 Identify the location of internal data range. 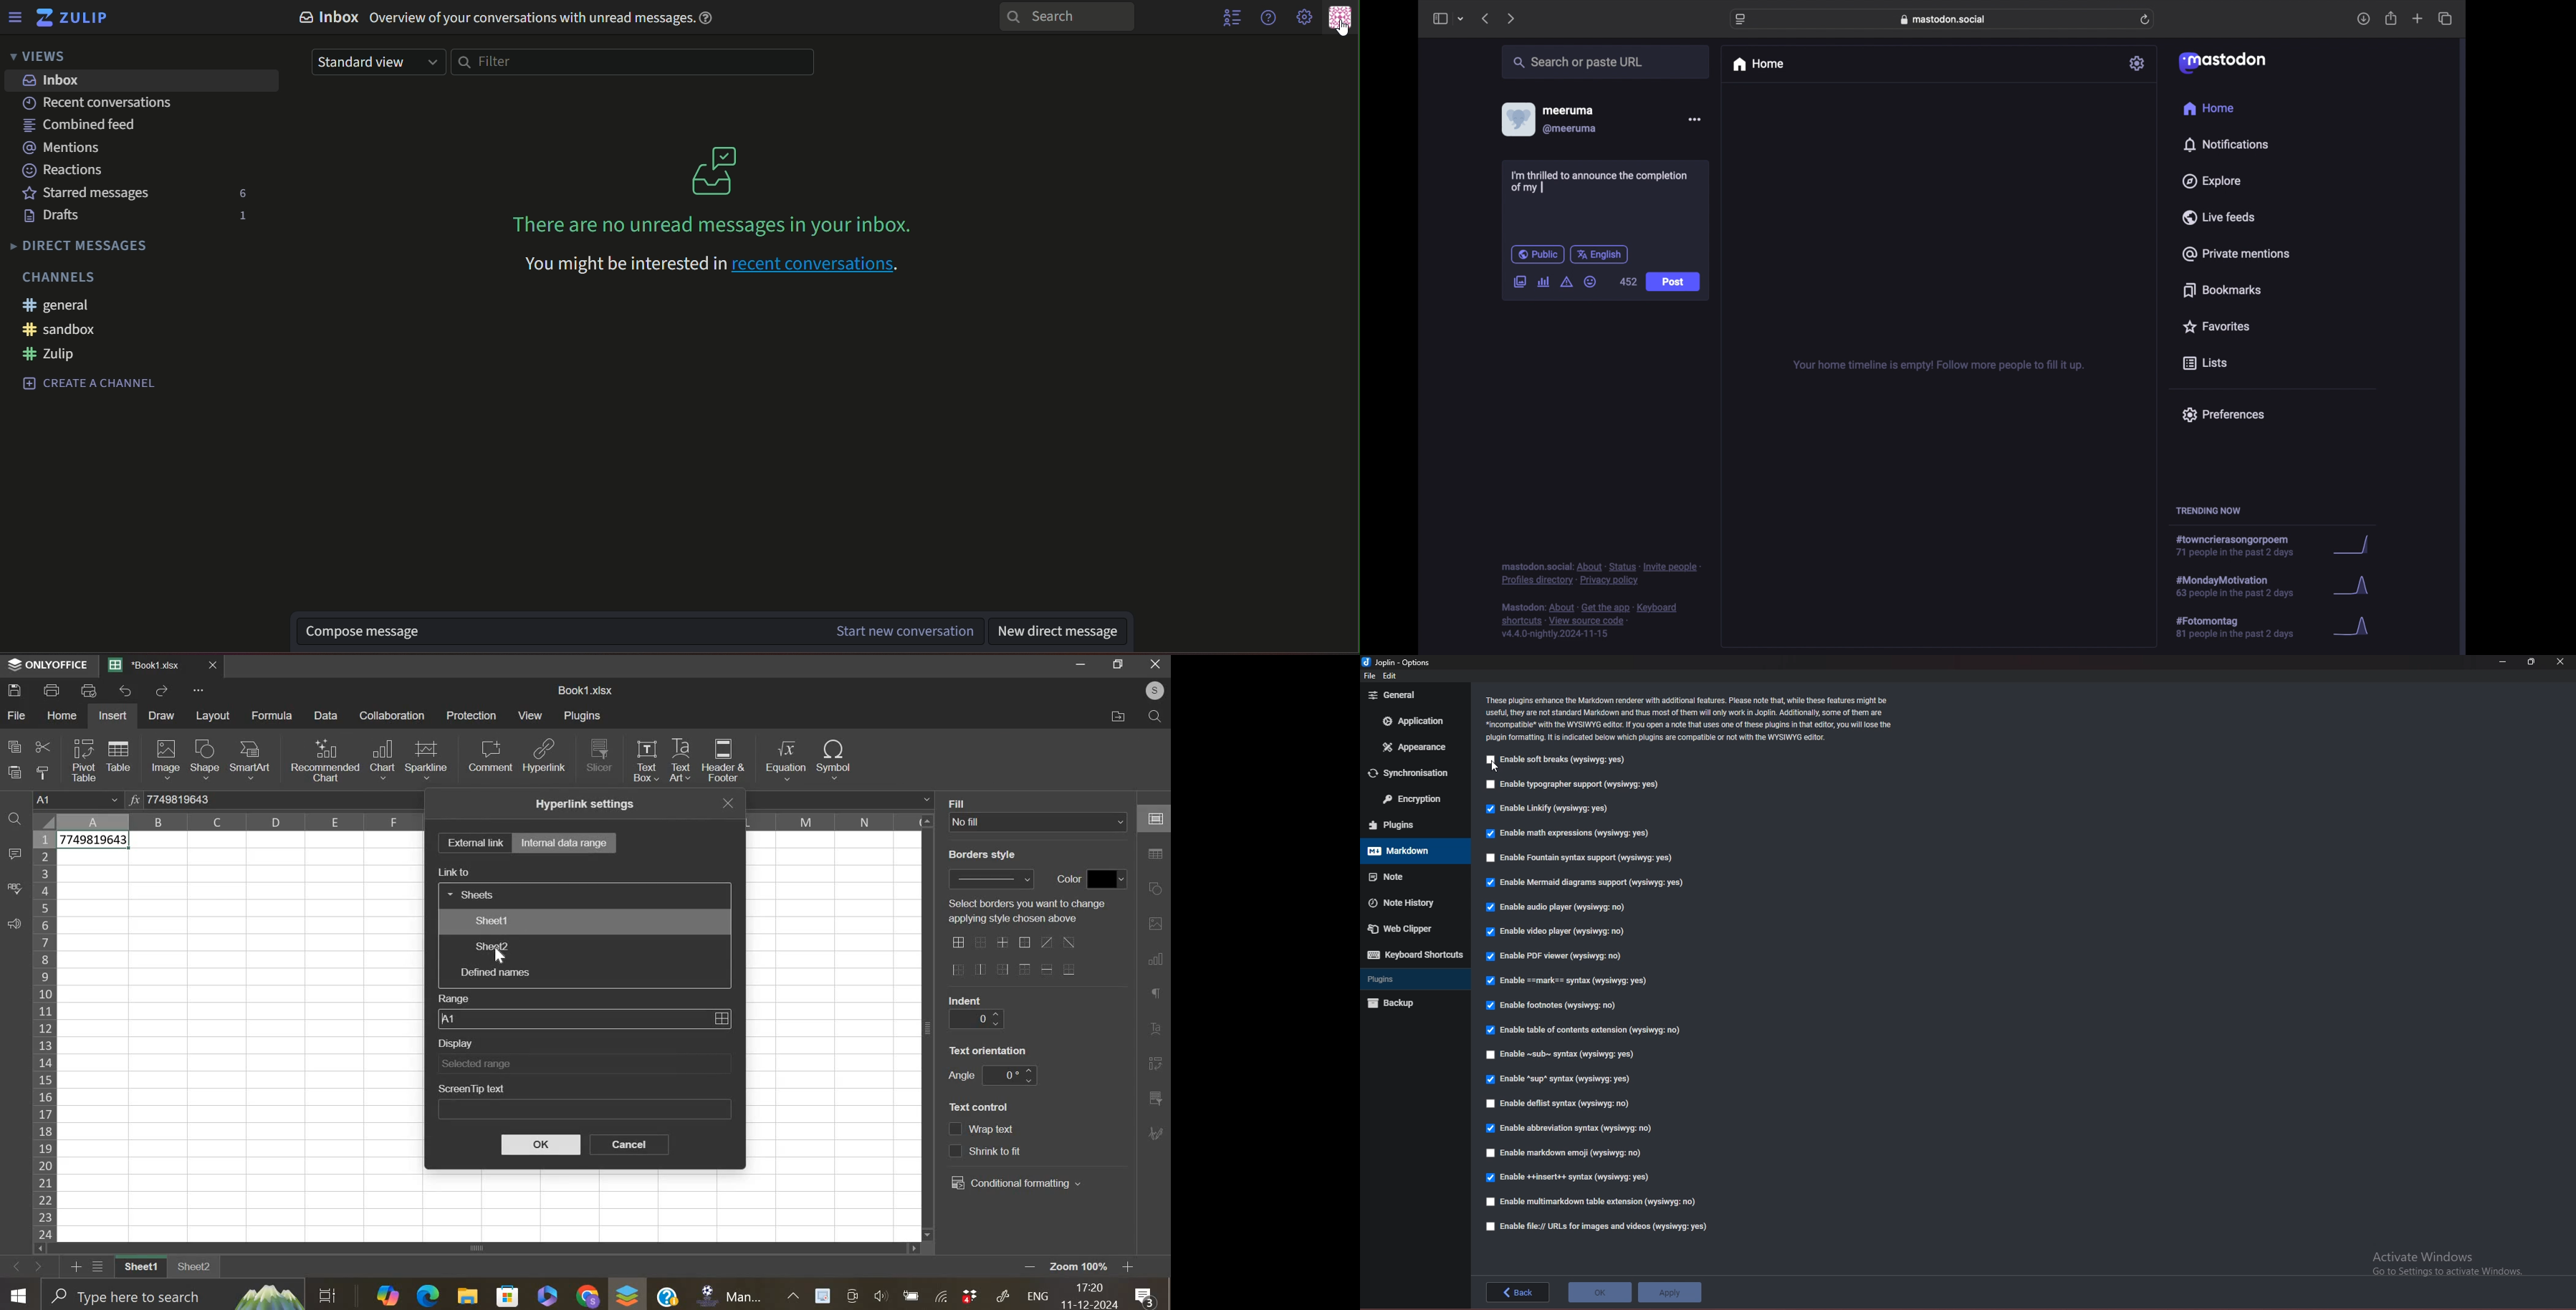
(565, 841).